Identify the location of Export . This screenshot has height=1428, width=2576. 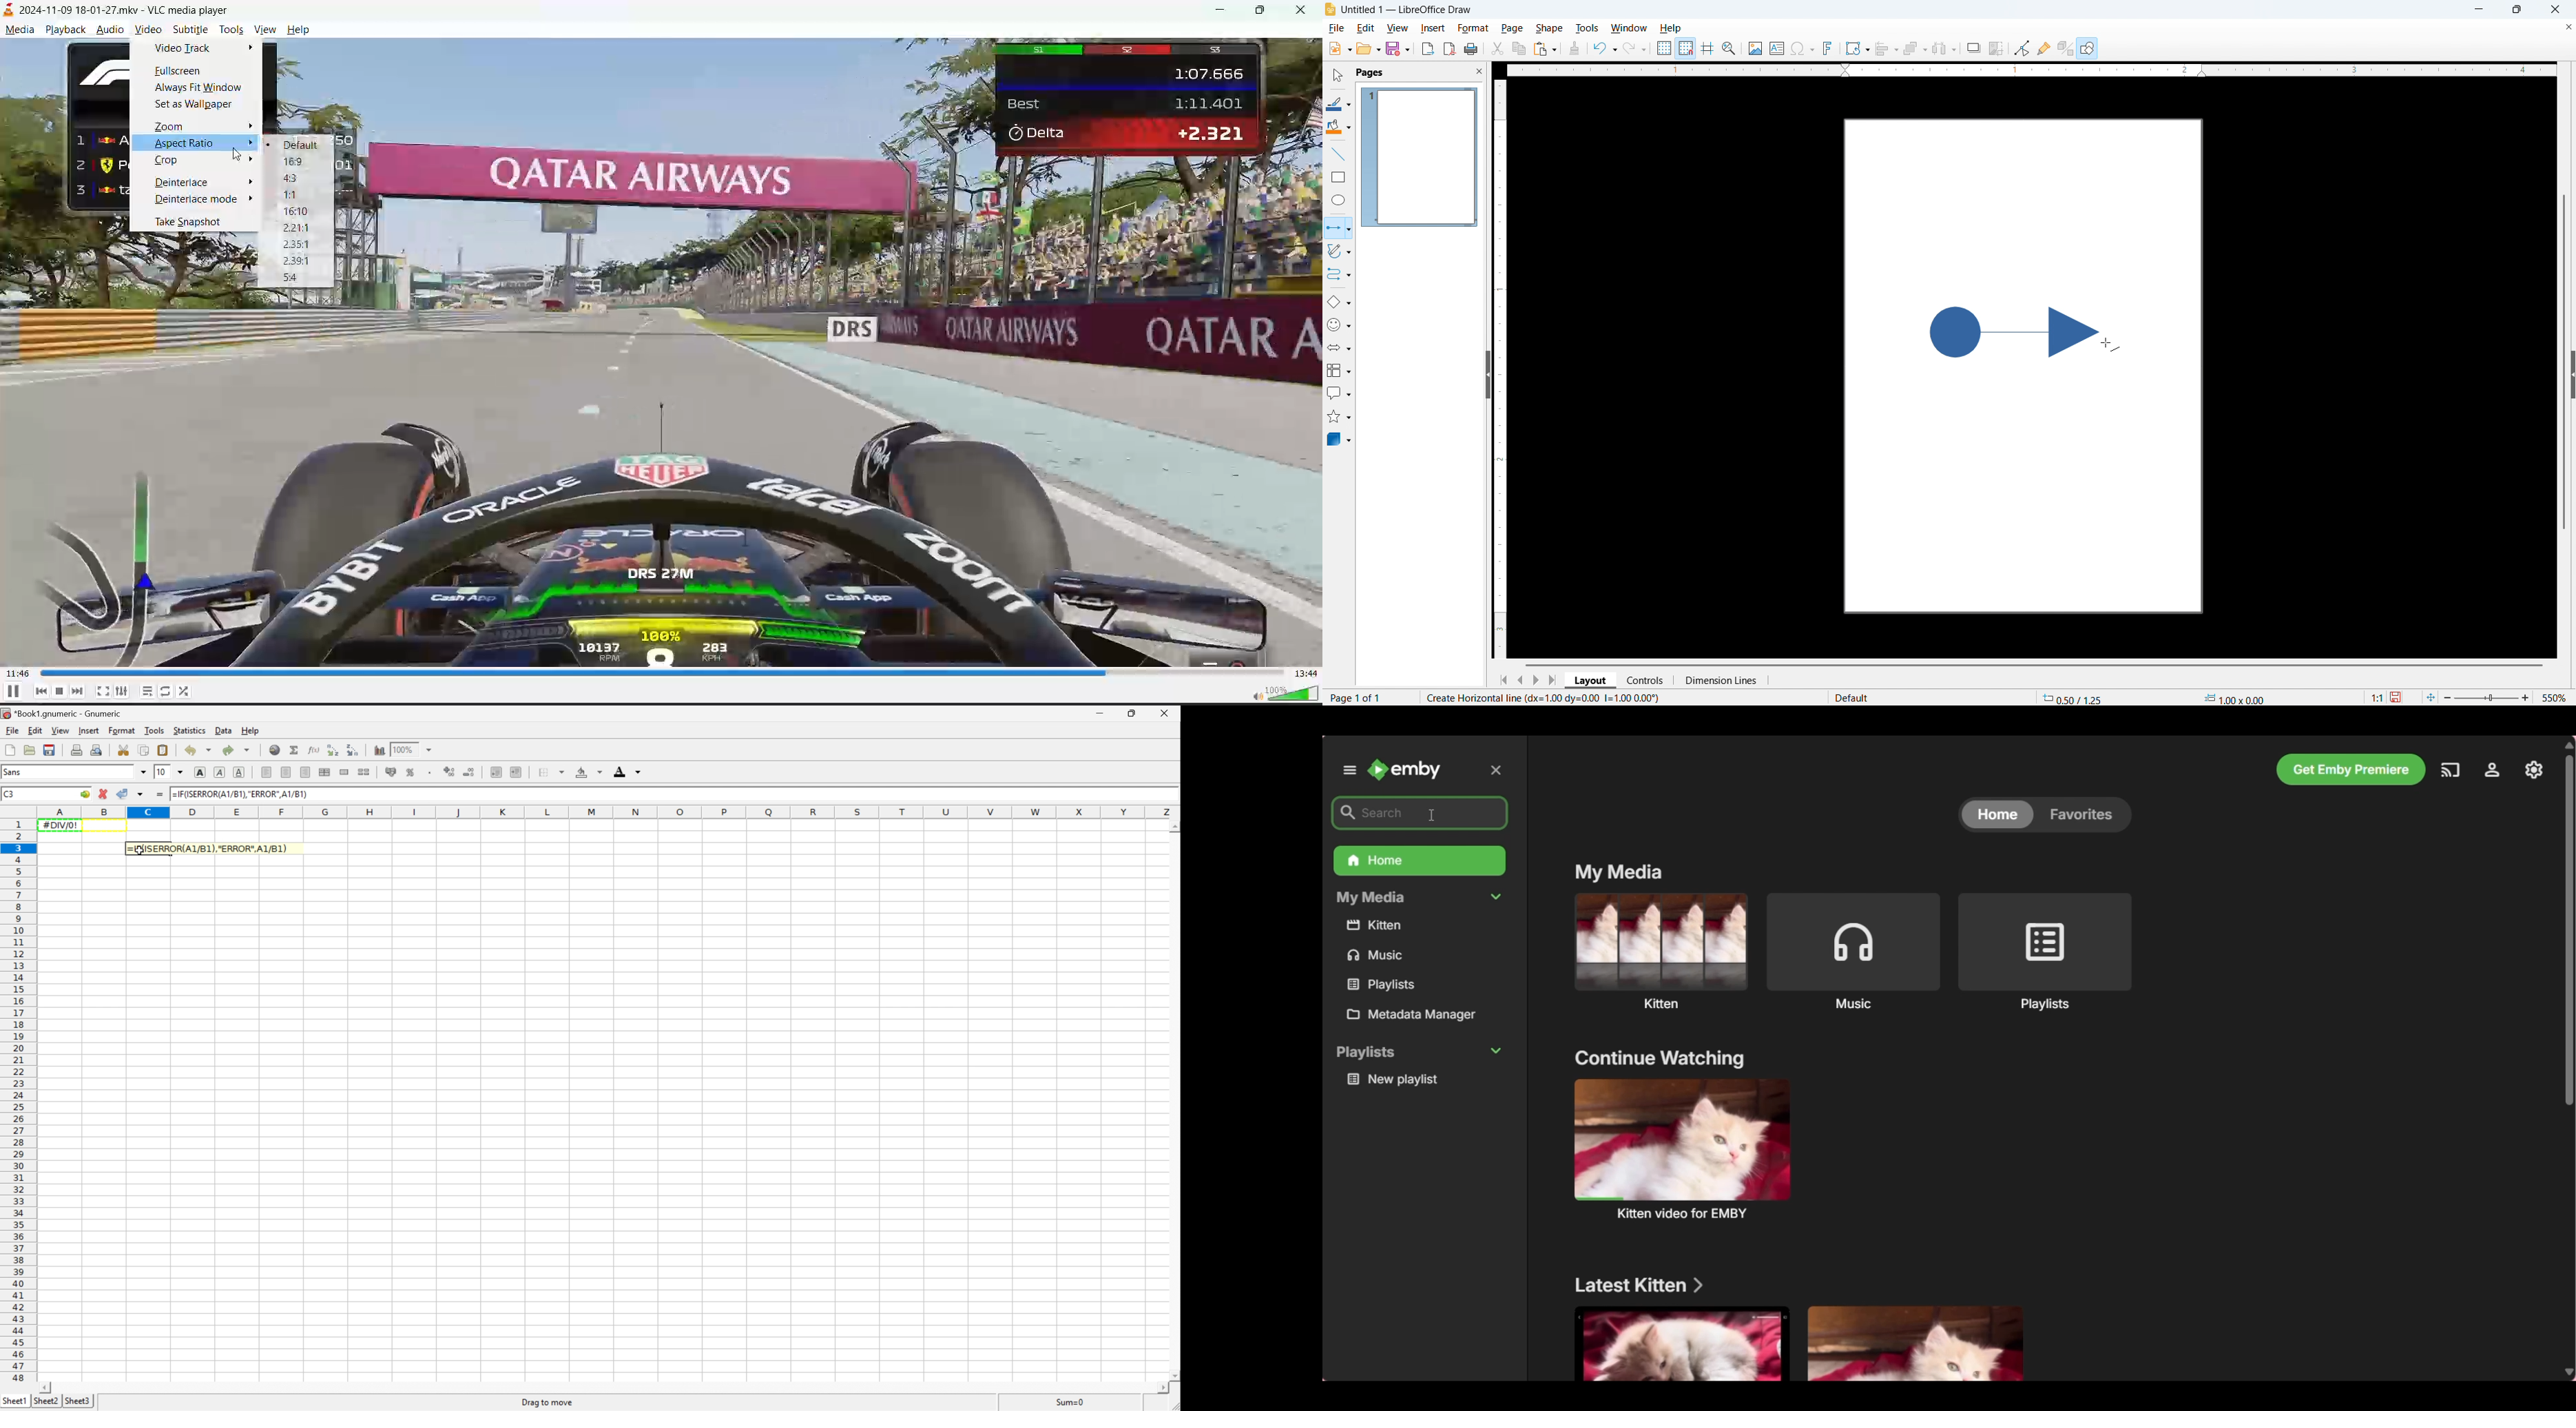
(1428, 49).